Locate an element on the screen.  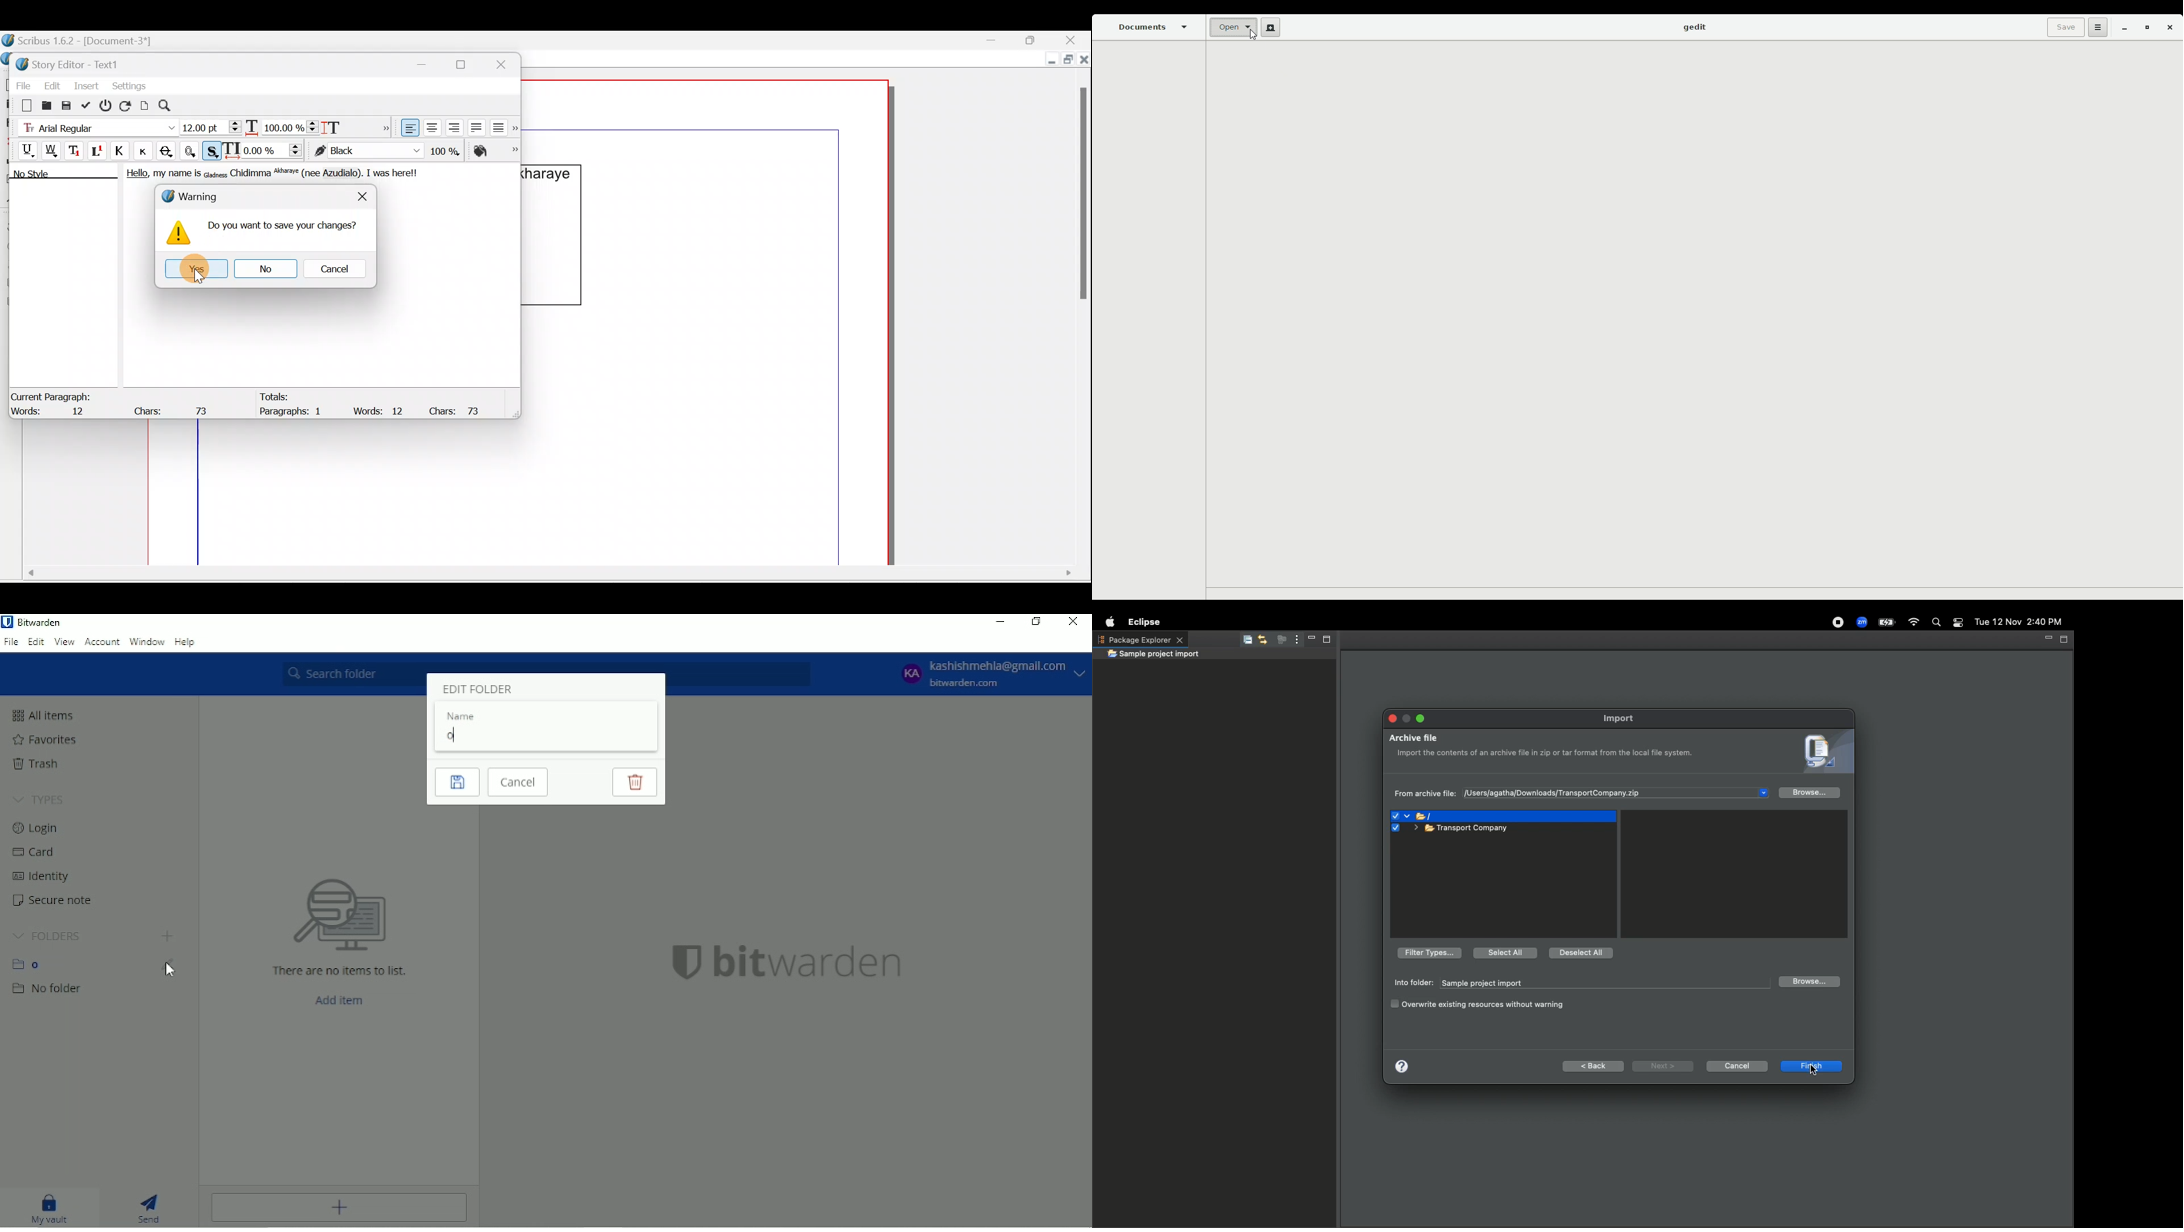
Secure note is located at coordinates (55, 900).